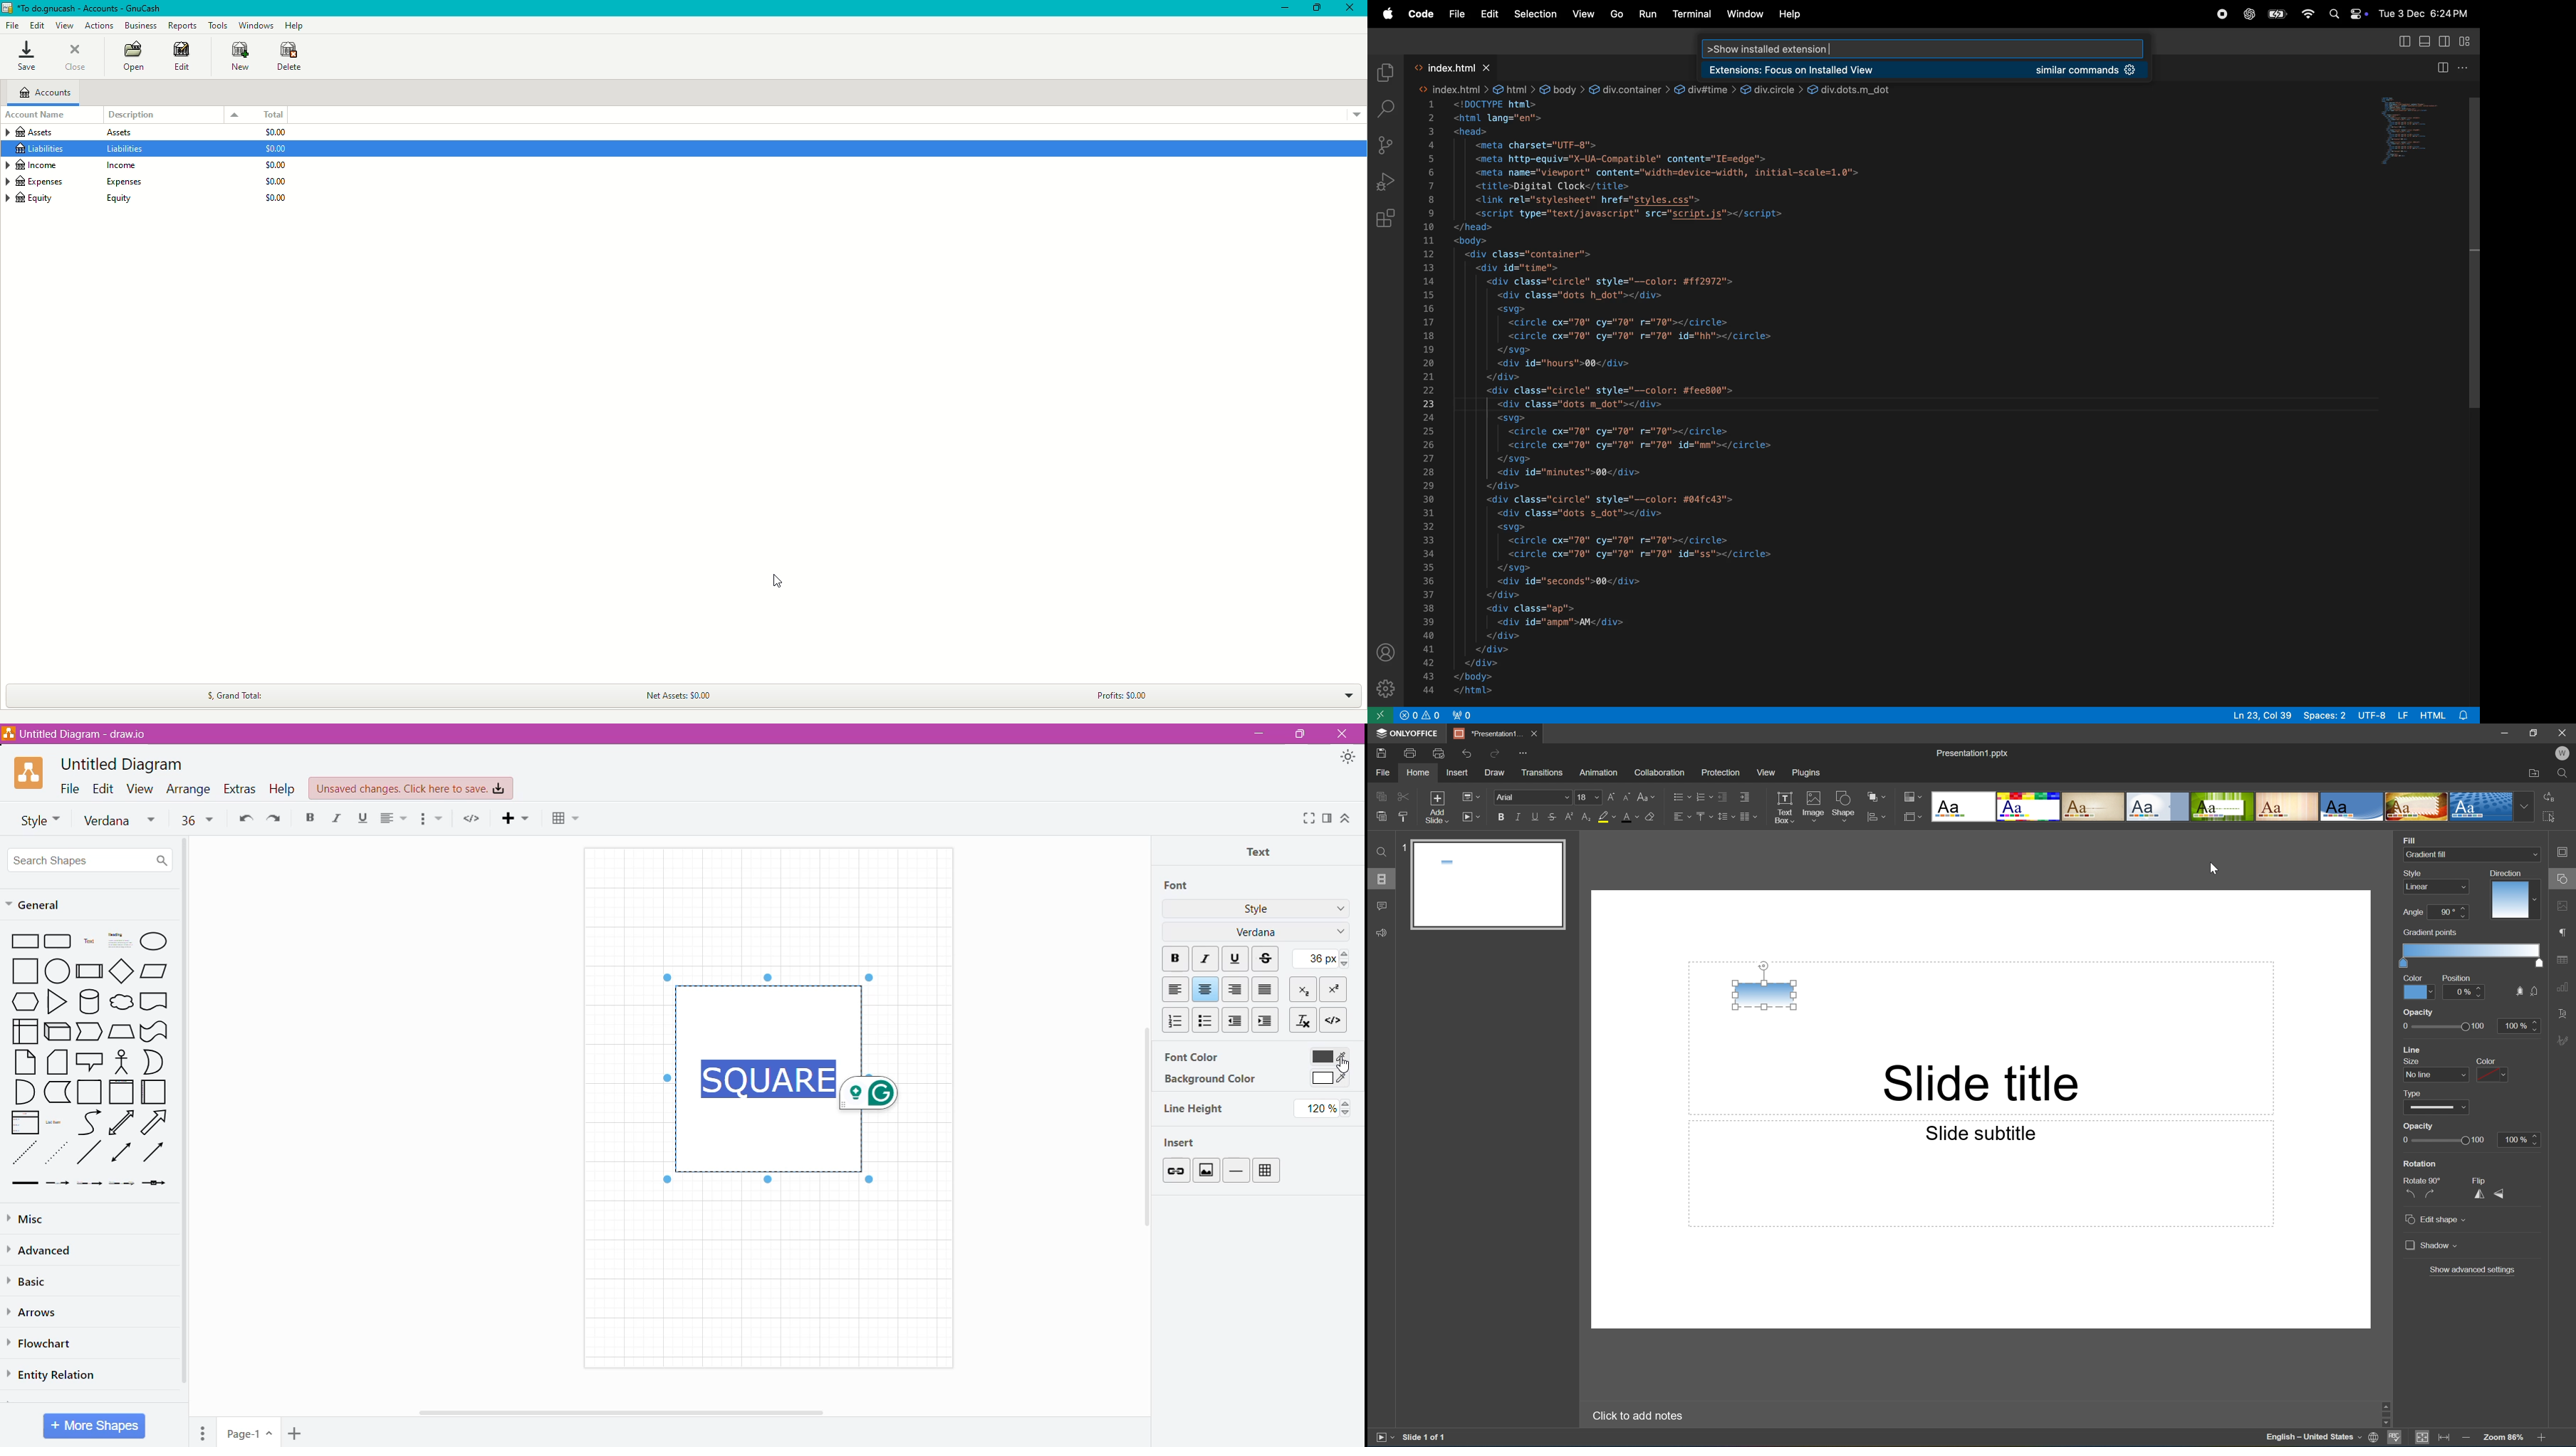 Image resolution: width=2576 pixels, height=1456 pixels. Describe the element at coordinates (2400, 132) in the screenshot. I see `preview window` at that location.